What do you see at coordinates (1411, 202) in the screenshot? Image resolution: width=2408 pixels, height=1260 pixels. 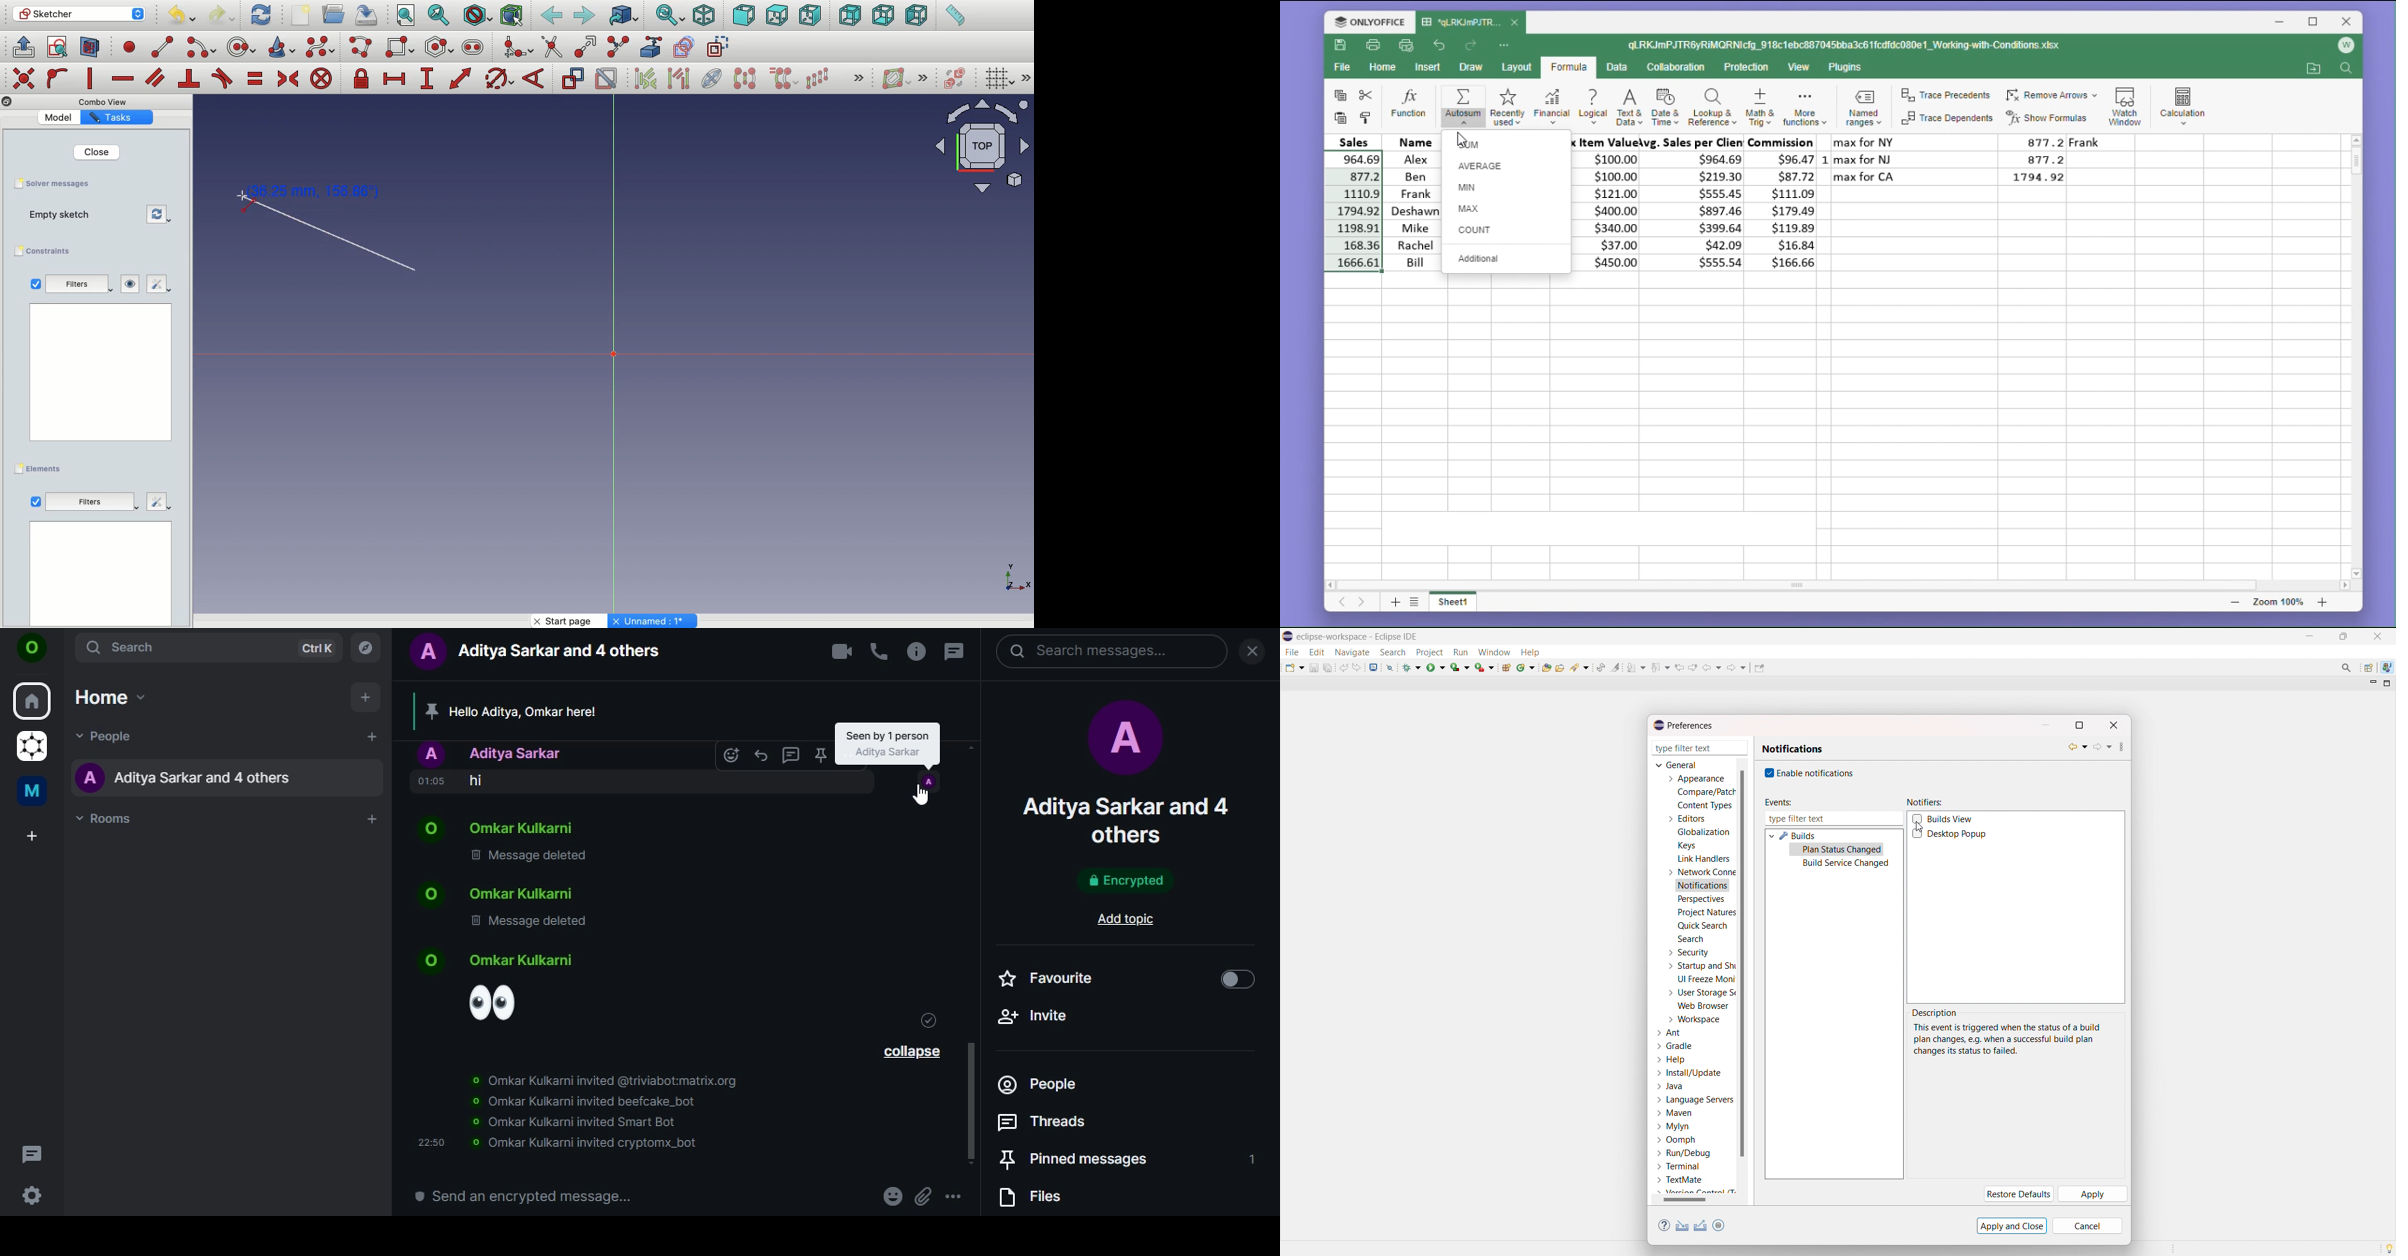 I see `names` at bounding box center [1411, 202].